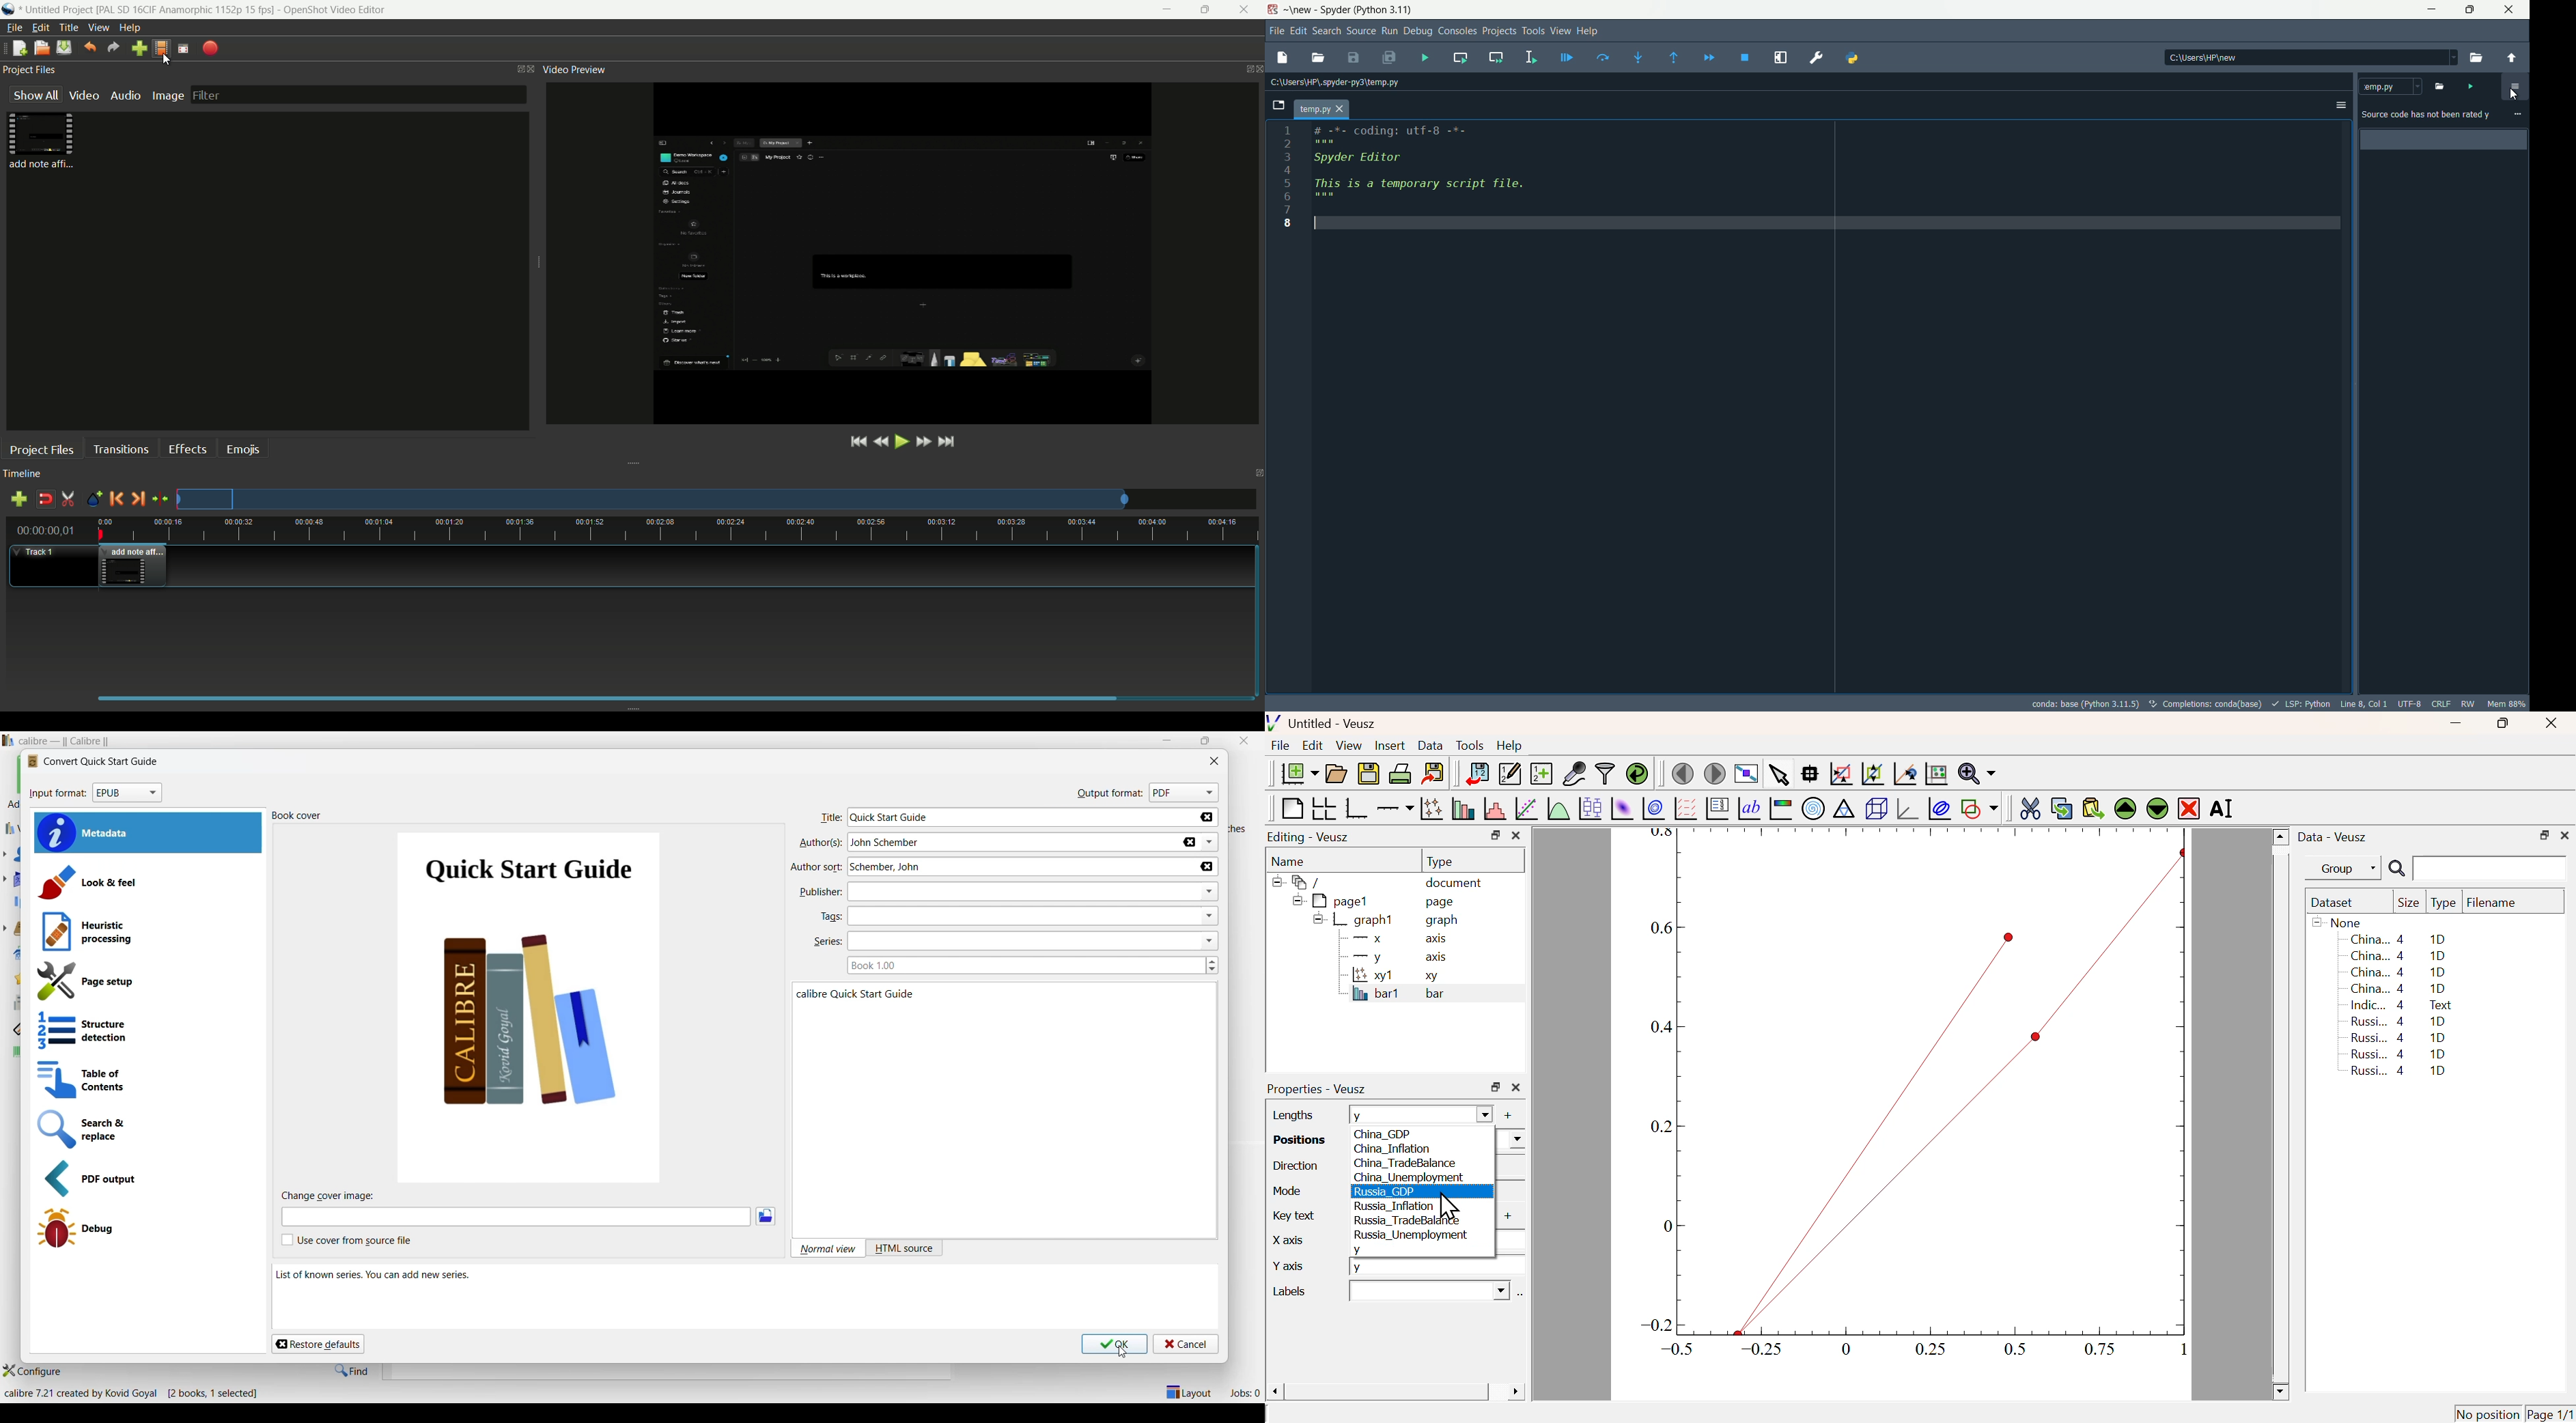  I want to click on directory: c:\users\hp\new, so click(2204, 58).